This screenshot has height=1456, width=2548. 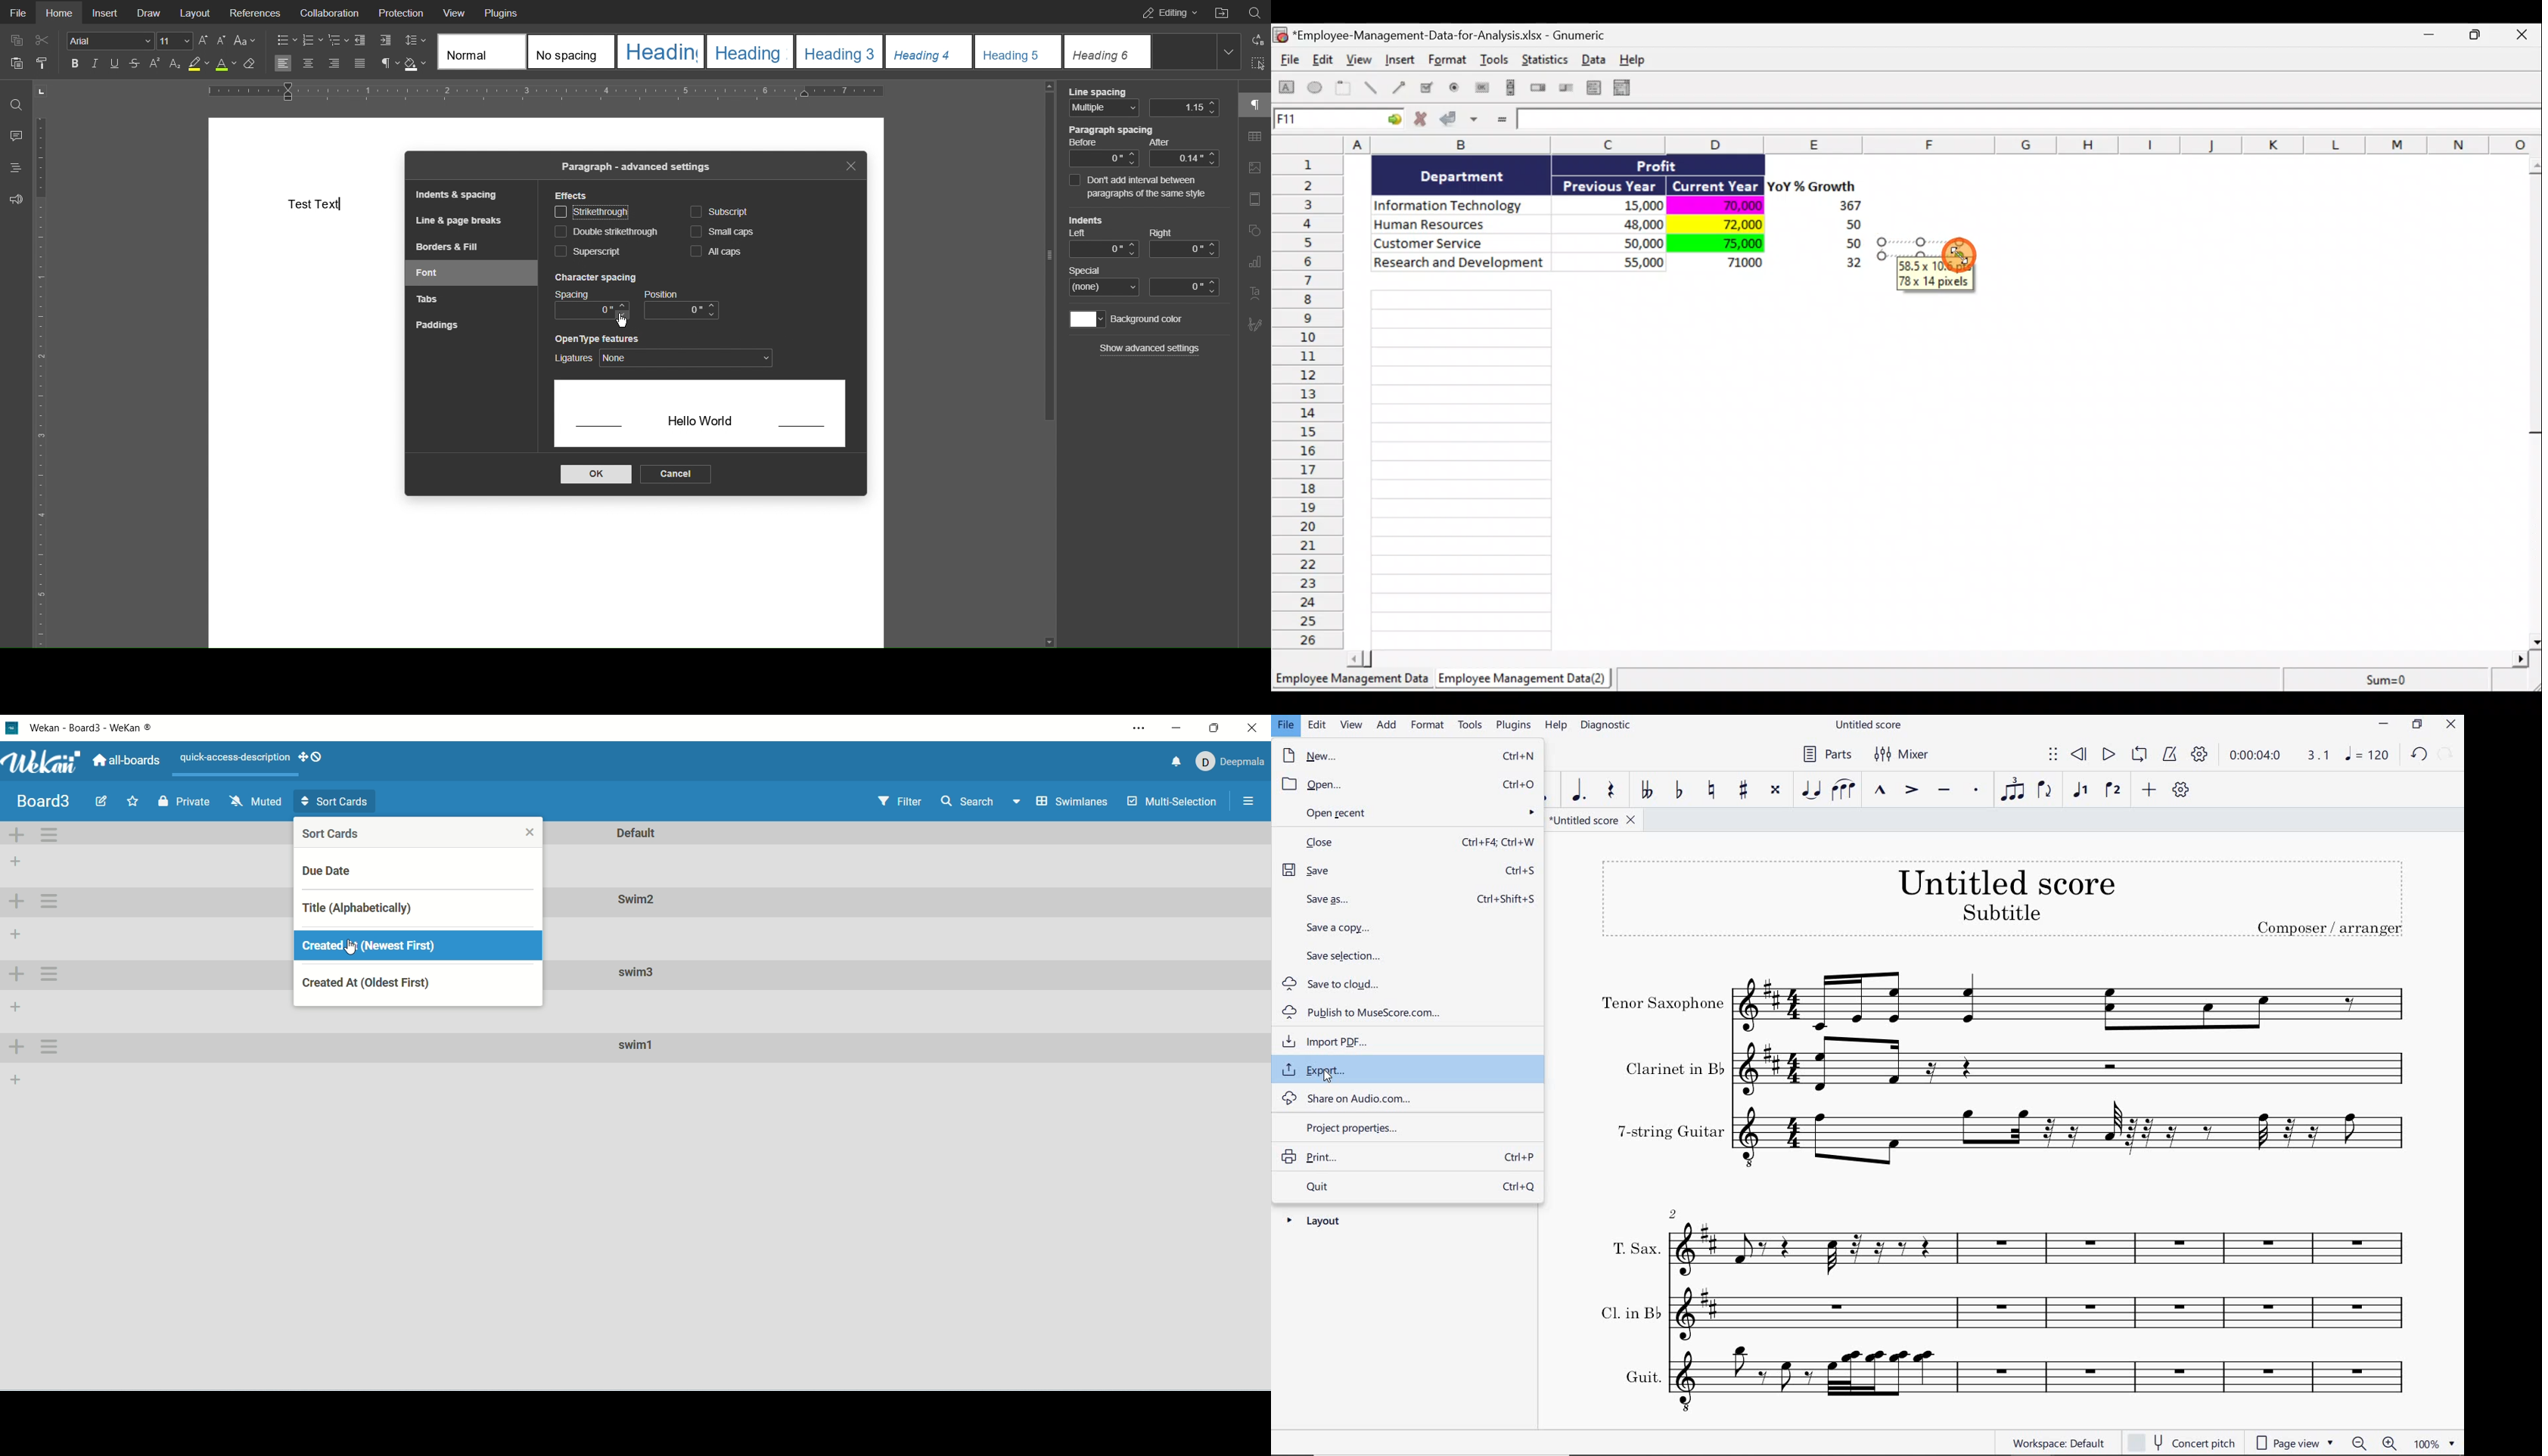 What do you see at coordinates (573, 196) in the screenshot?
I see `Effects` at bounding box center [573, 196].